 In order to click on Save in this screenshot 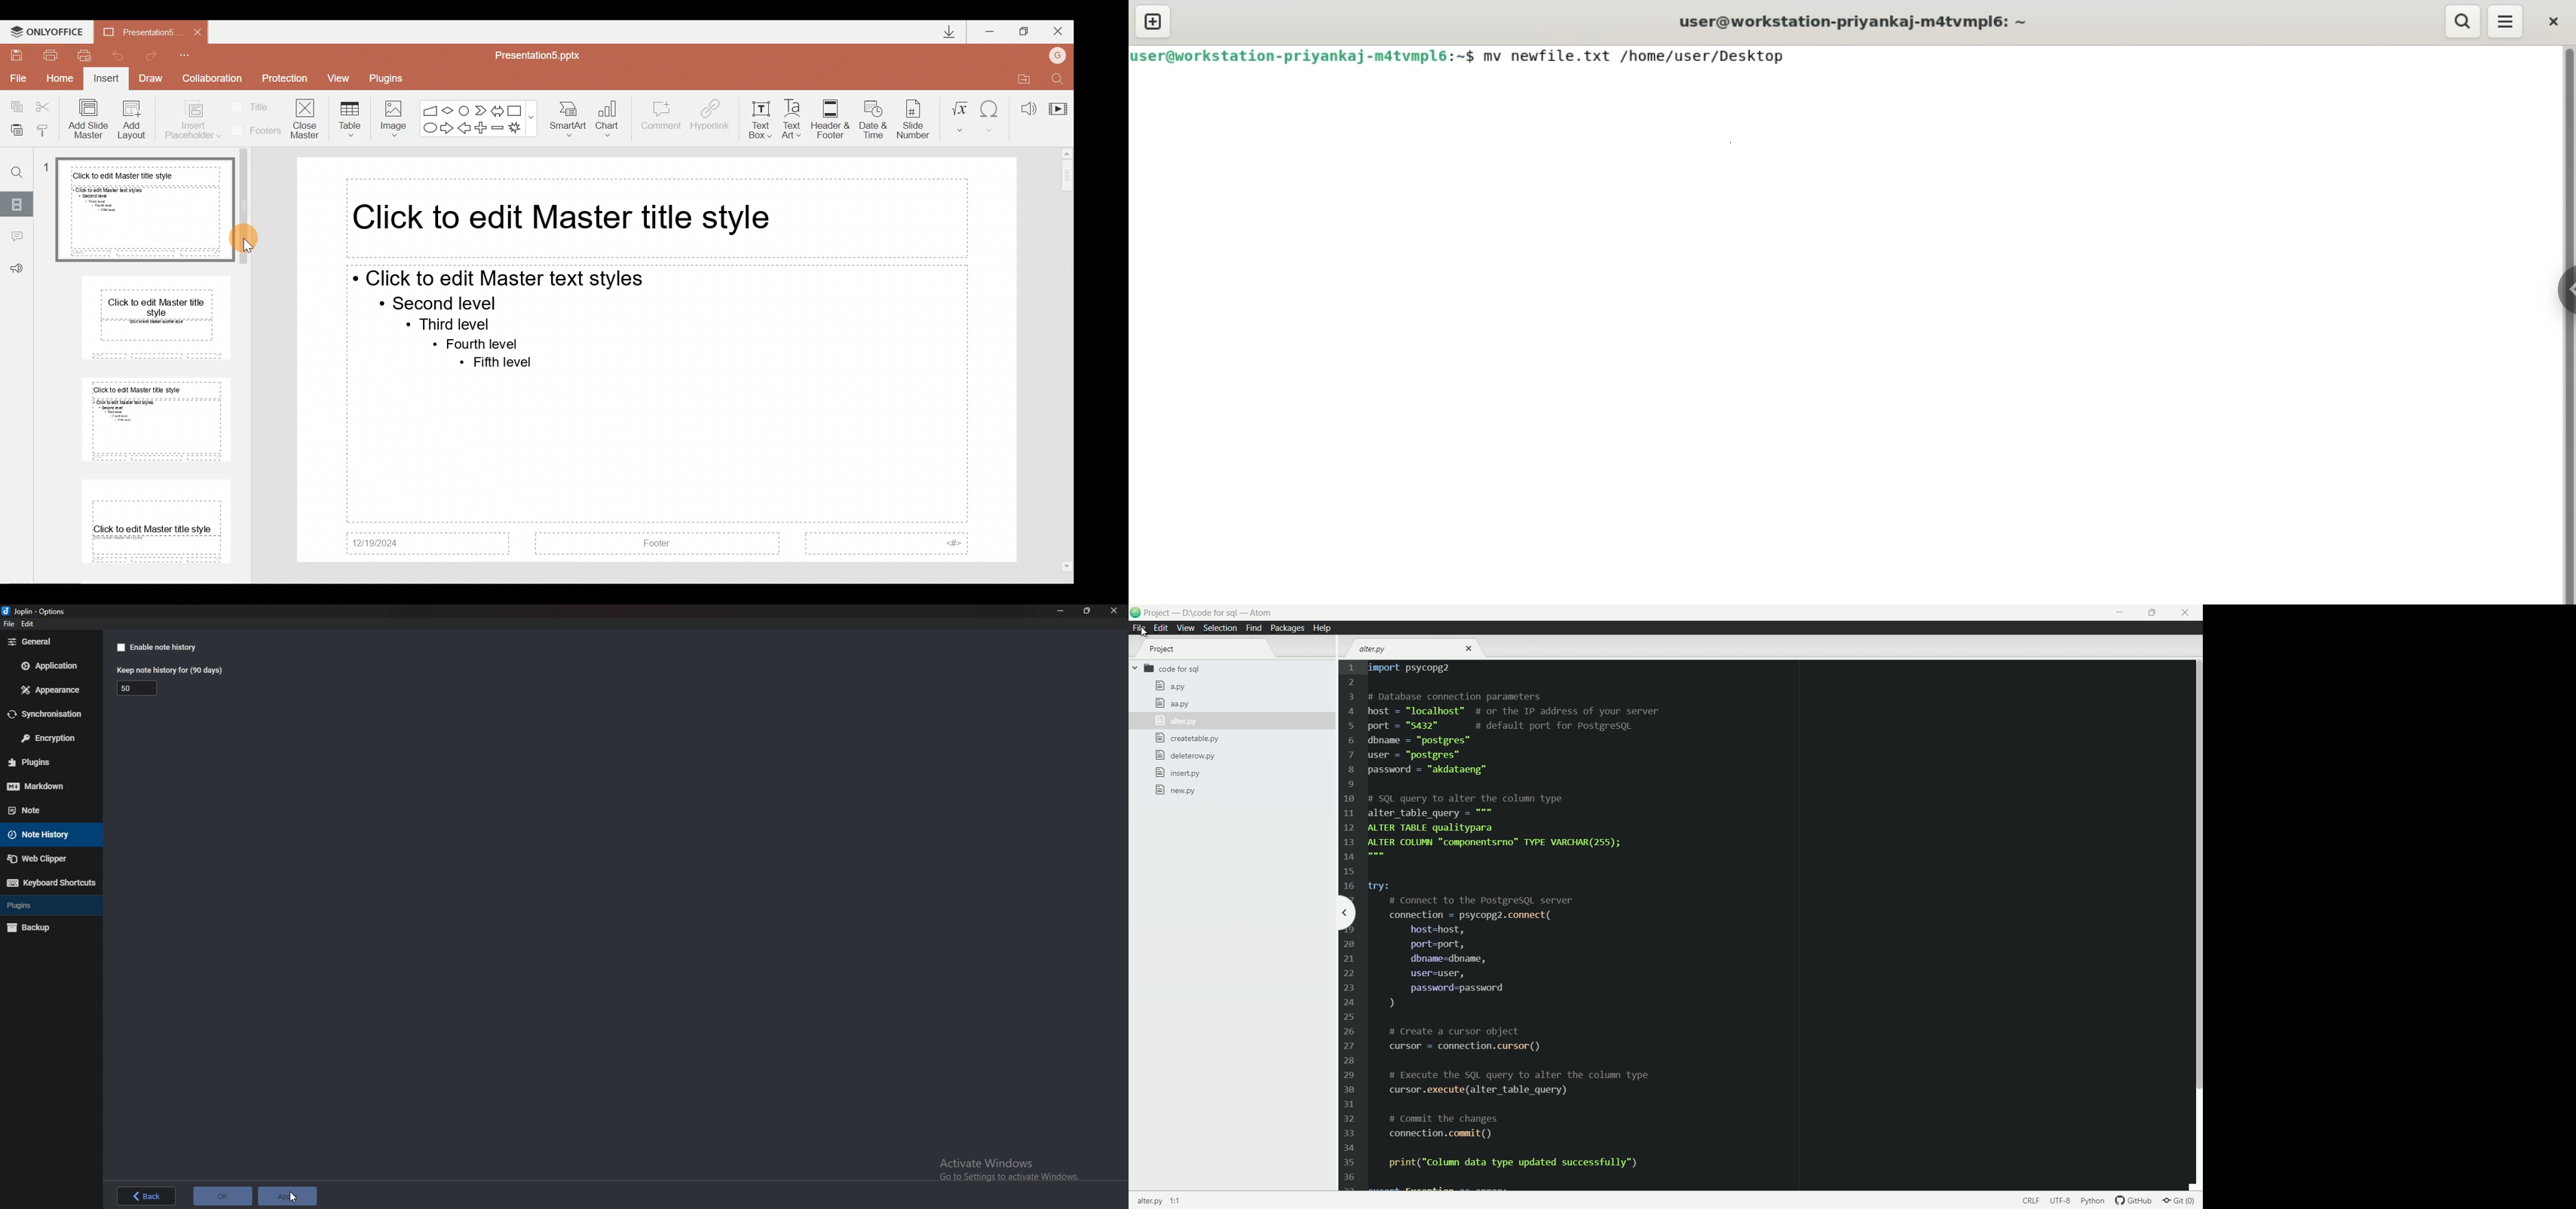, I will do `click(17, 54)`.